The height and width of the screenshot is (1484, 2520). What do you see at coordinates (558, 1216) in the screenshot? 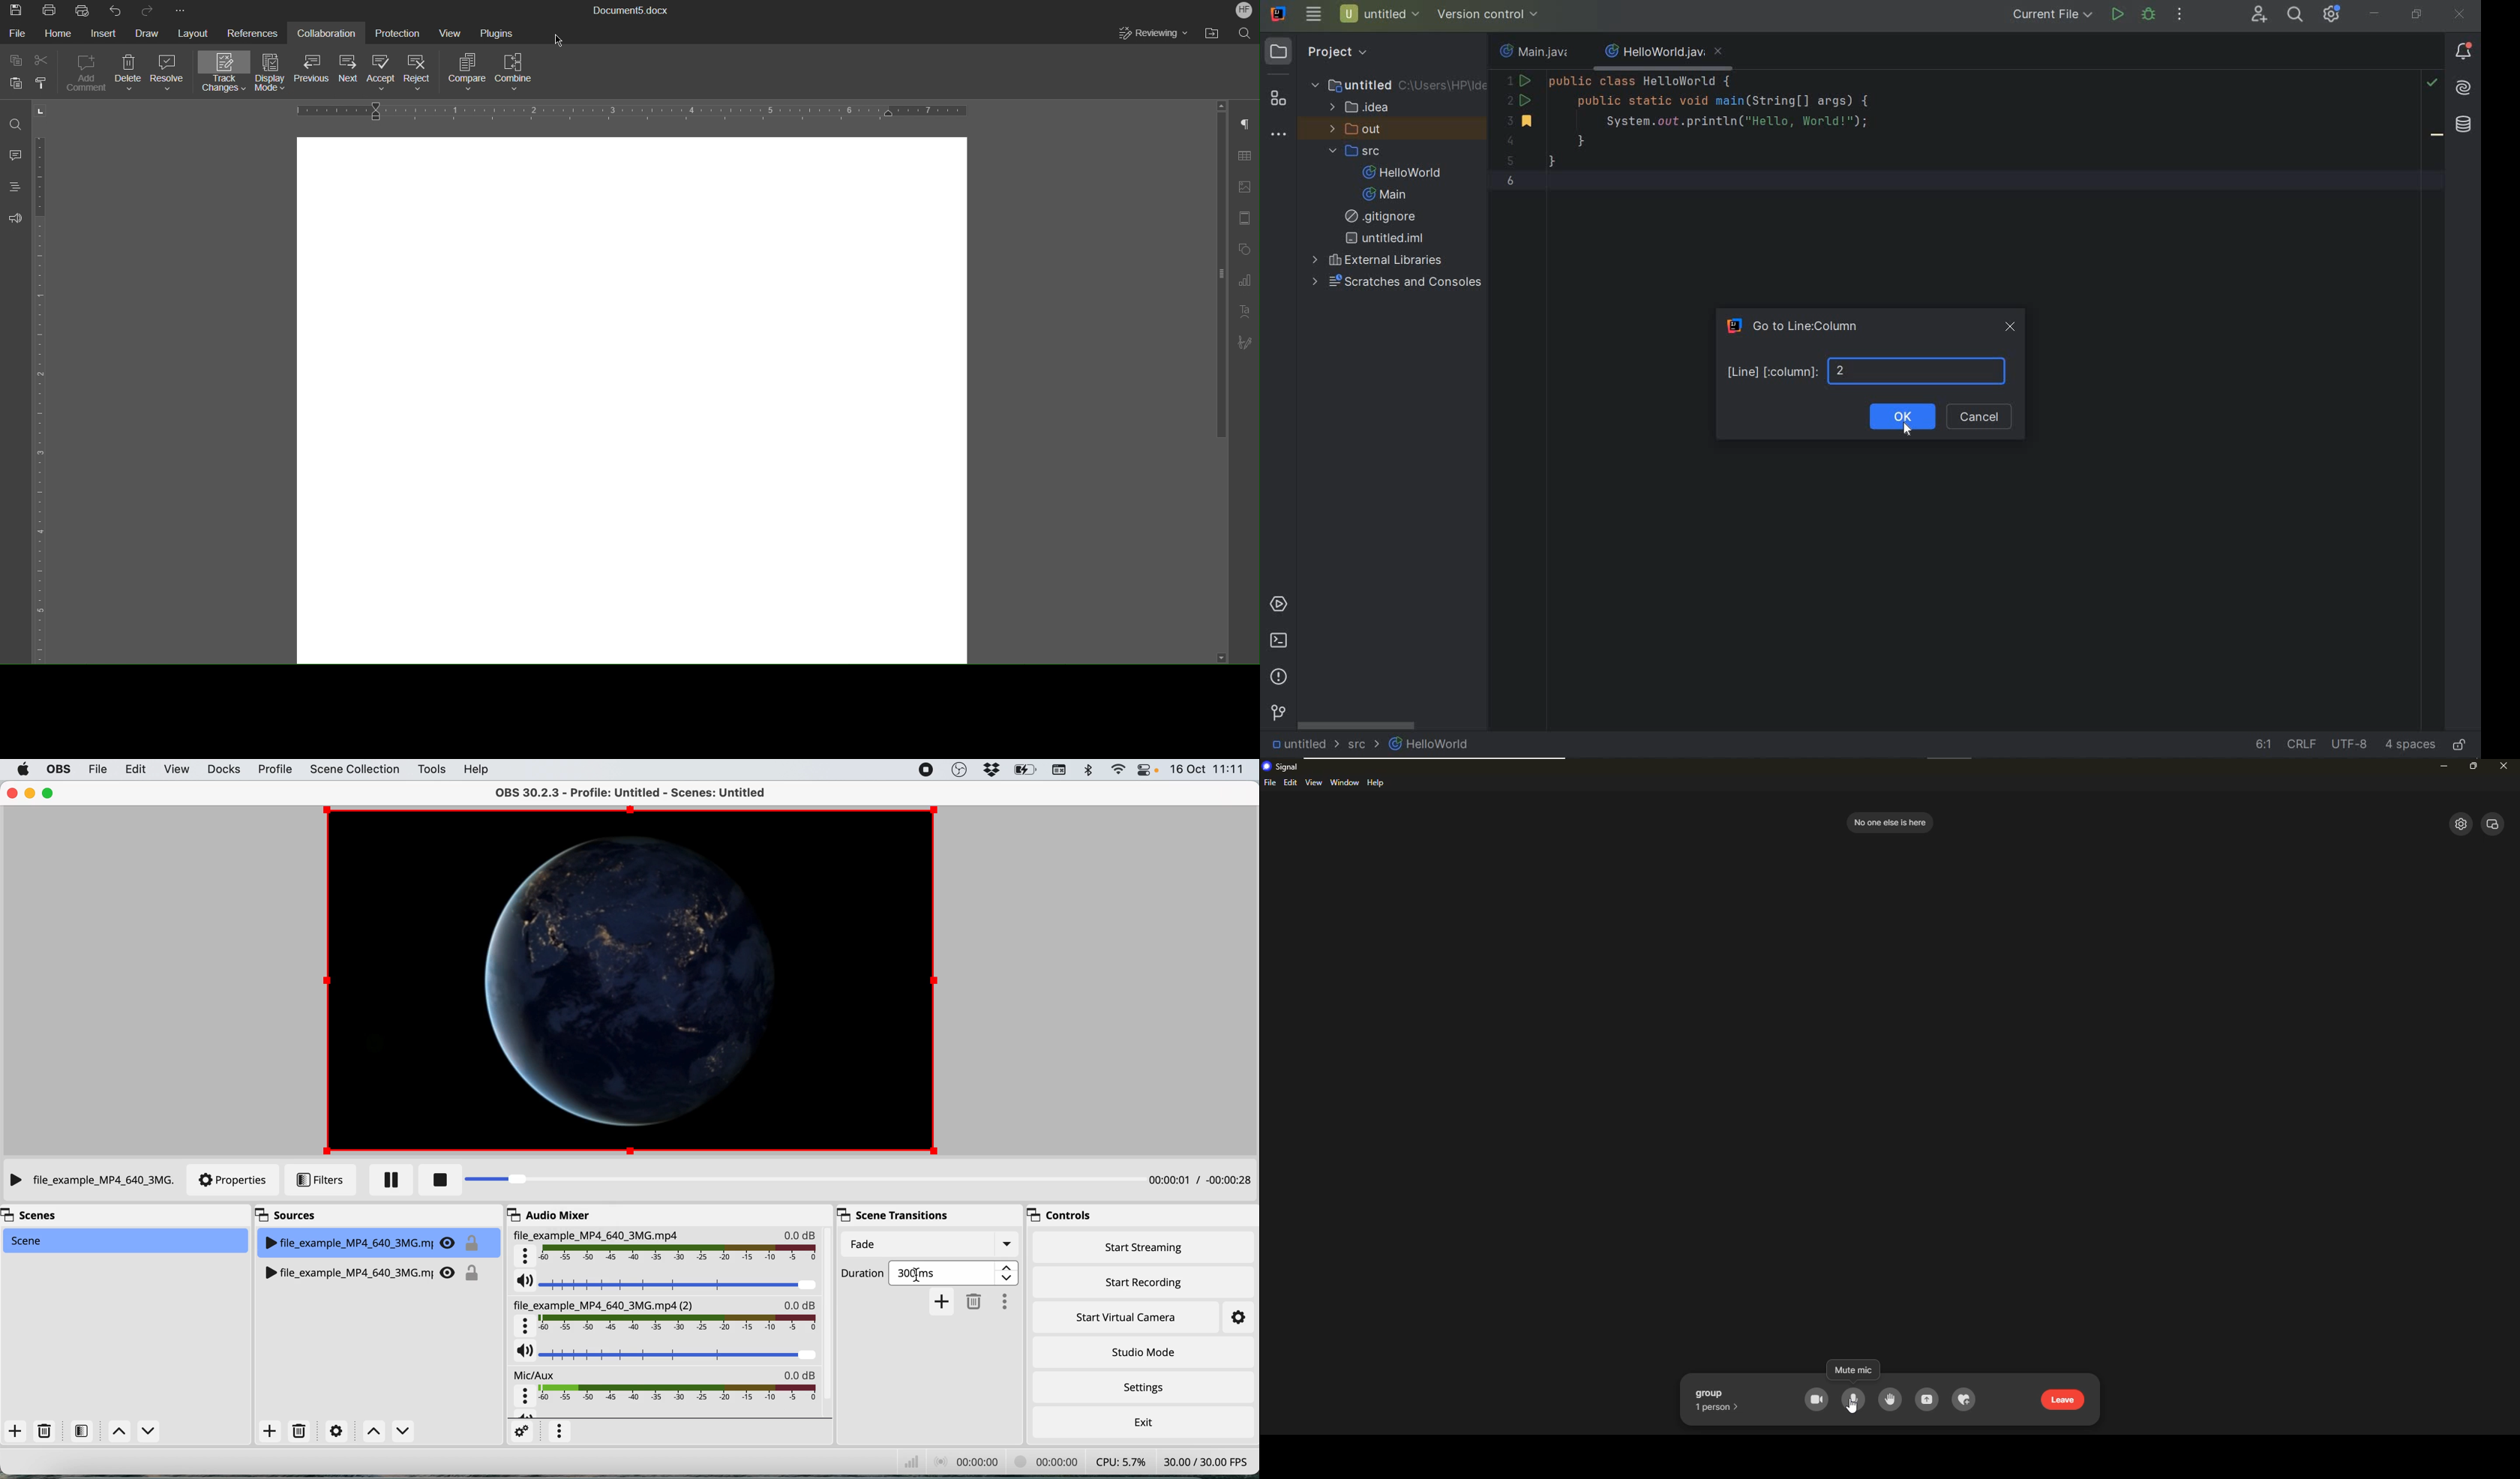
I see `audio mixer` at bounding box center [558, 1216].